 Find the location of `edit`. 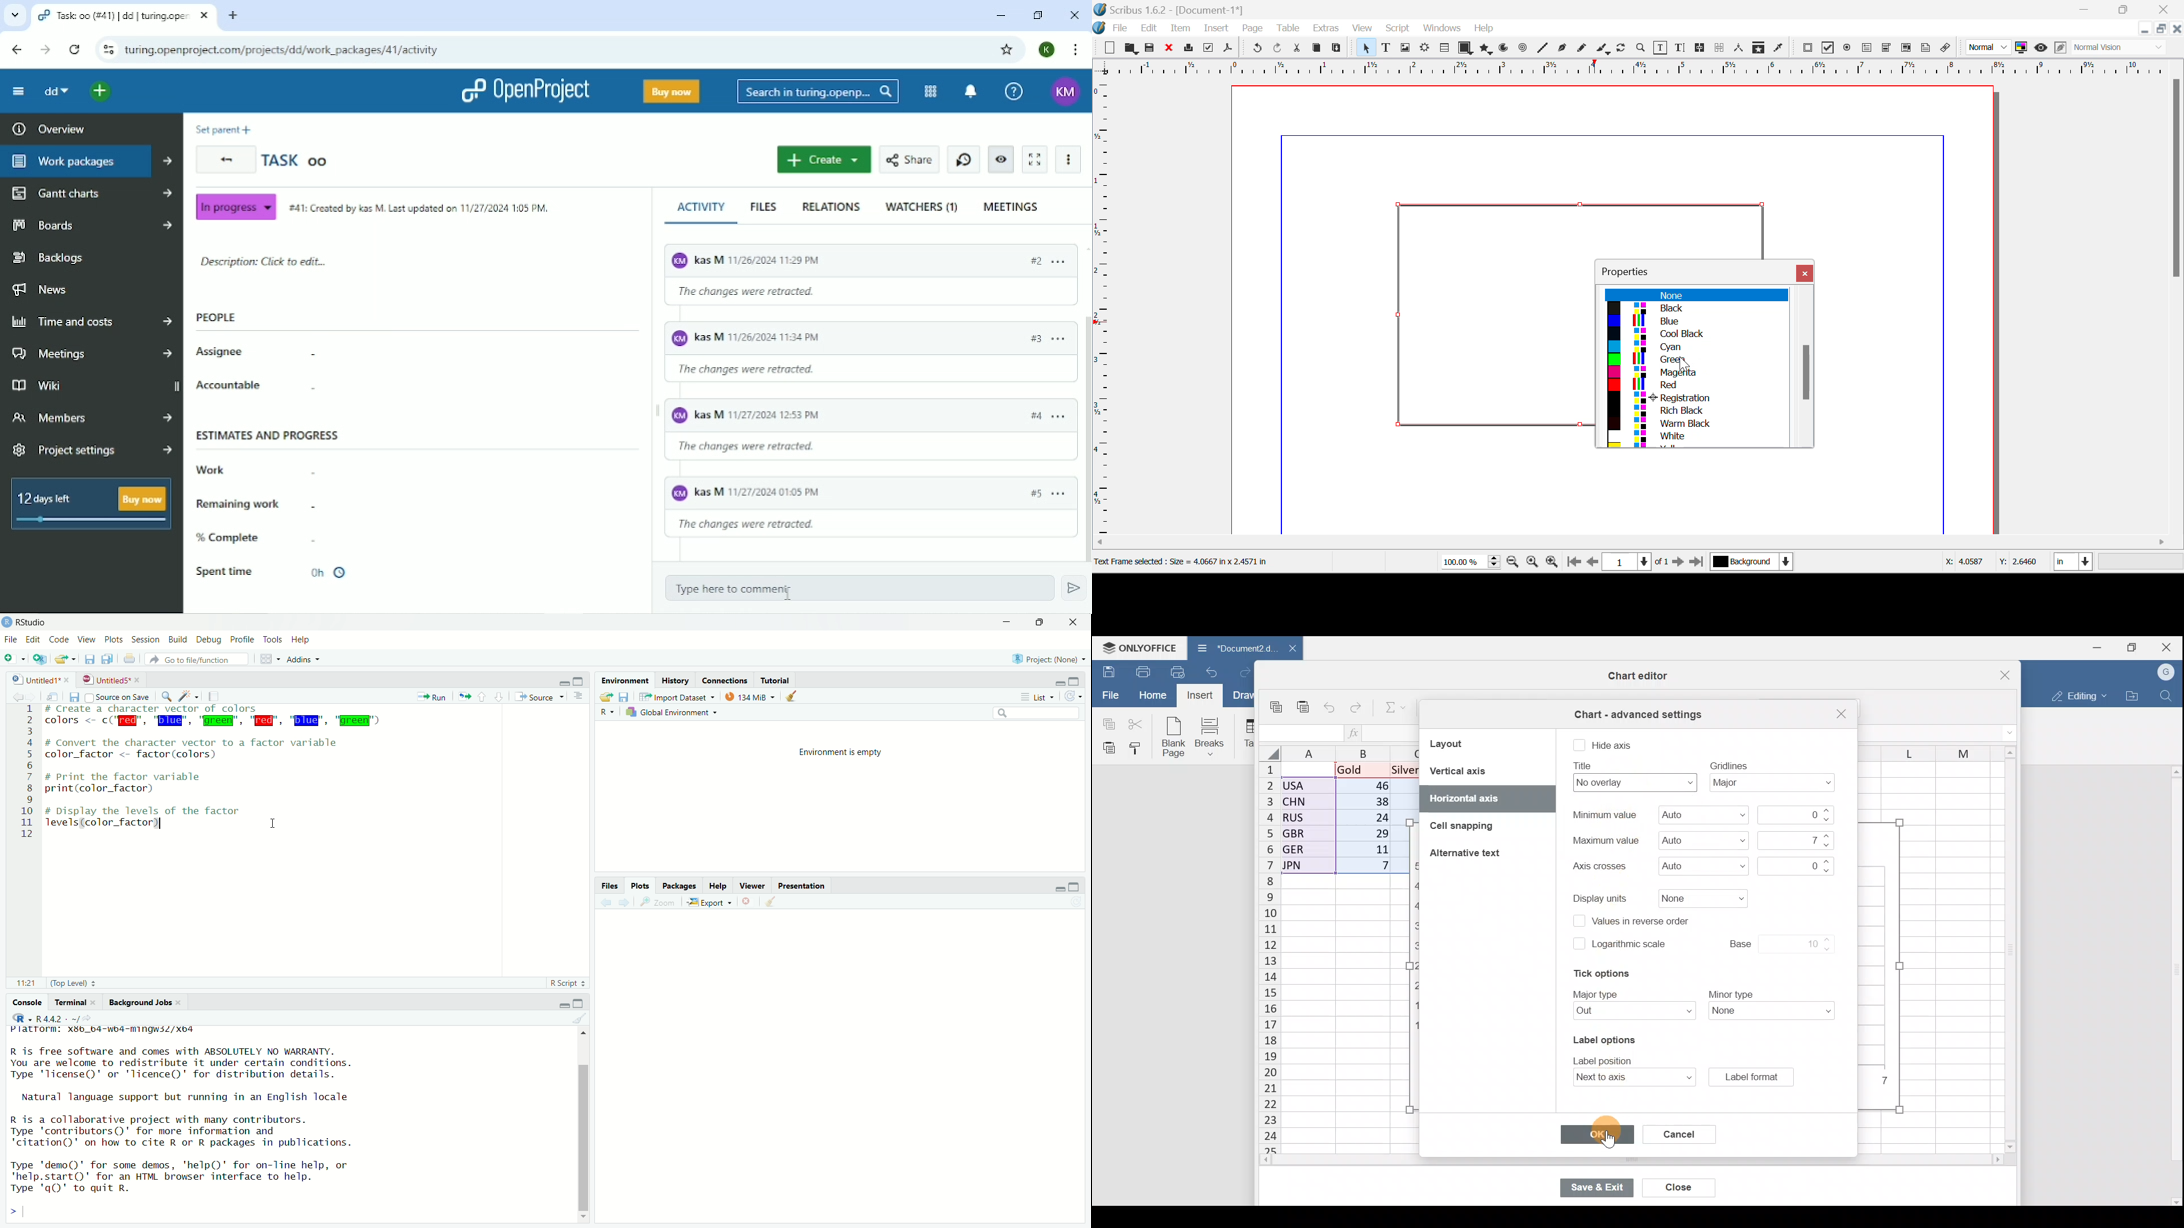

edit is located at coordinates (33, 640).